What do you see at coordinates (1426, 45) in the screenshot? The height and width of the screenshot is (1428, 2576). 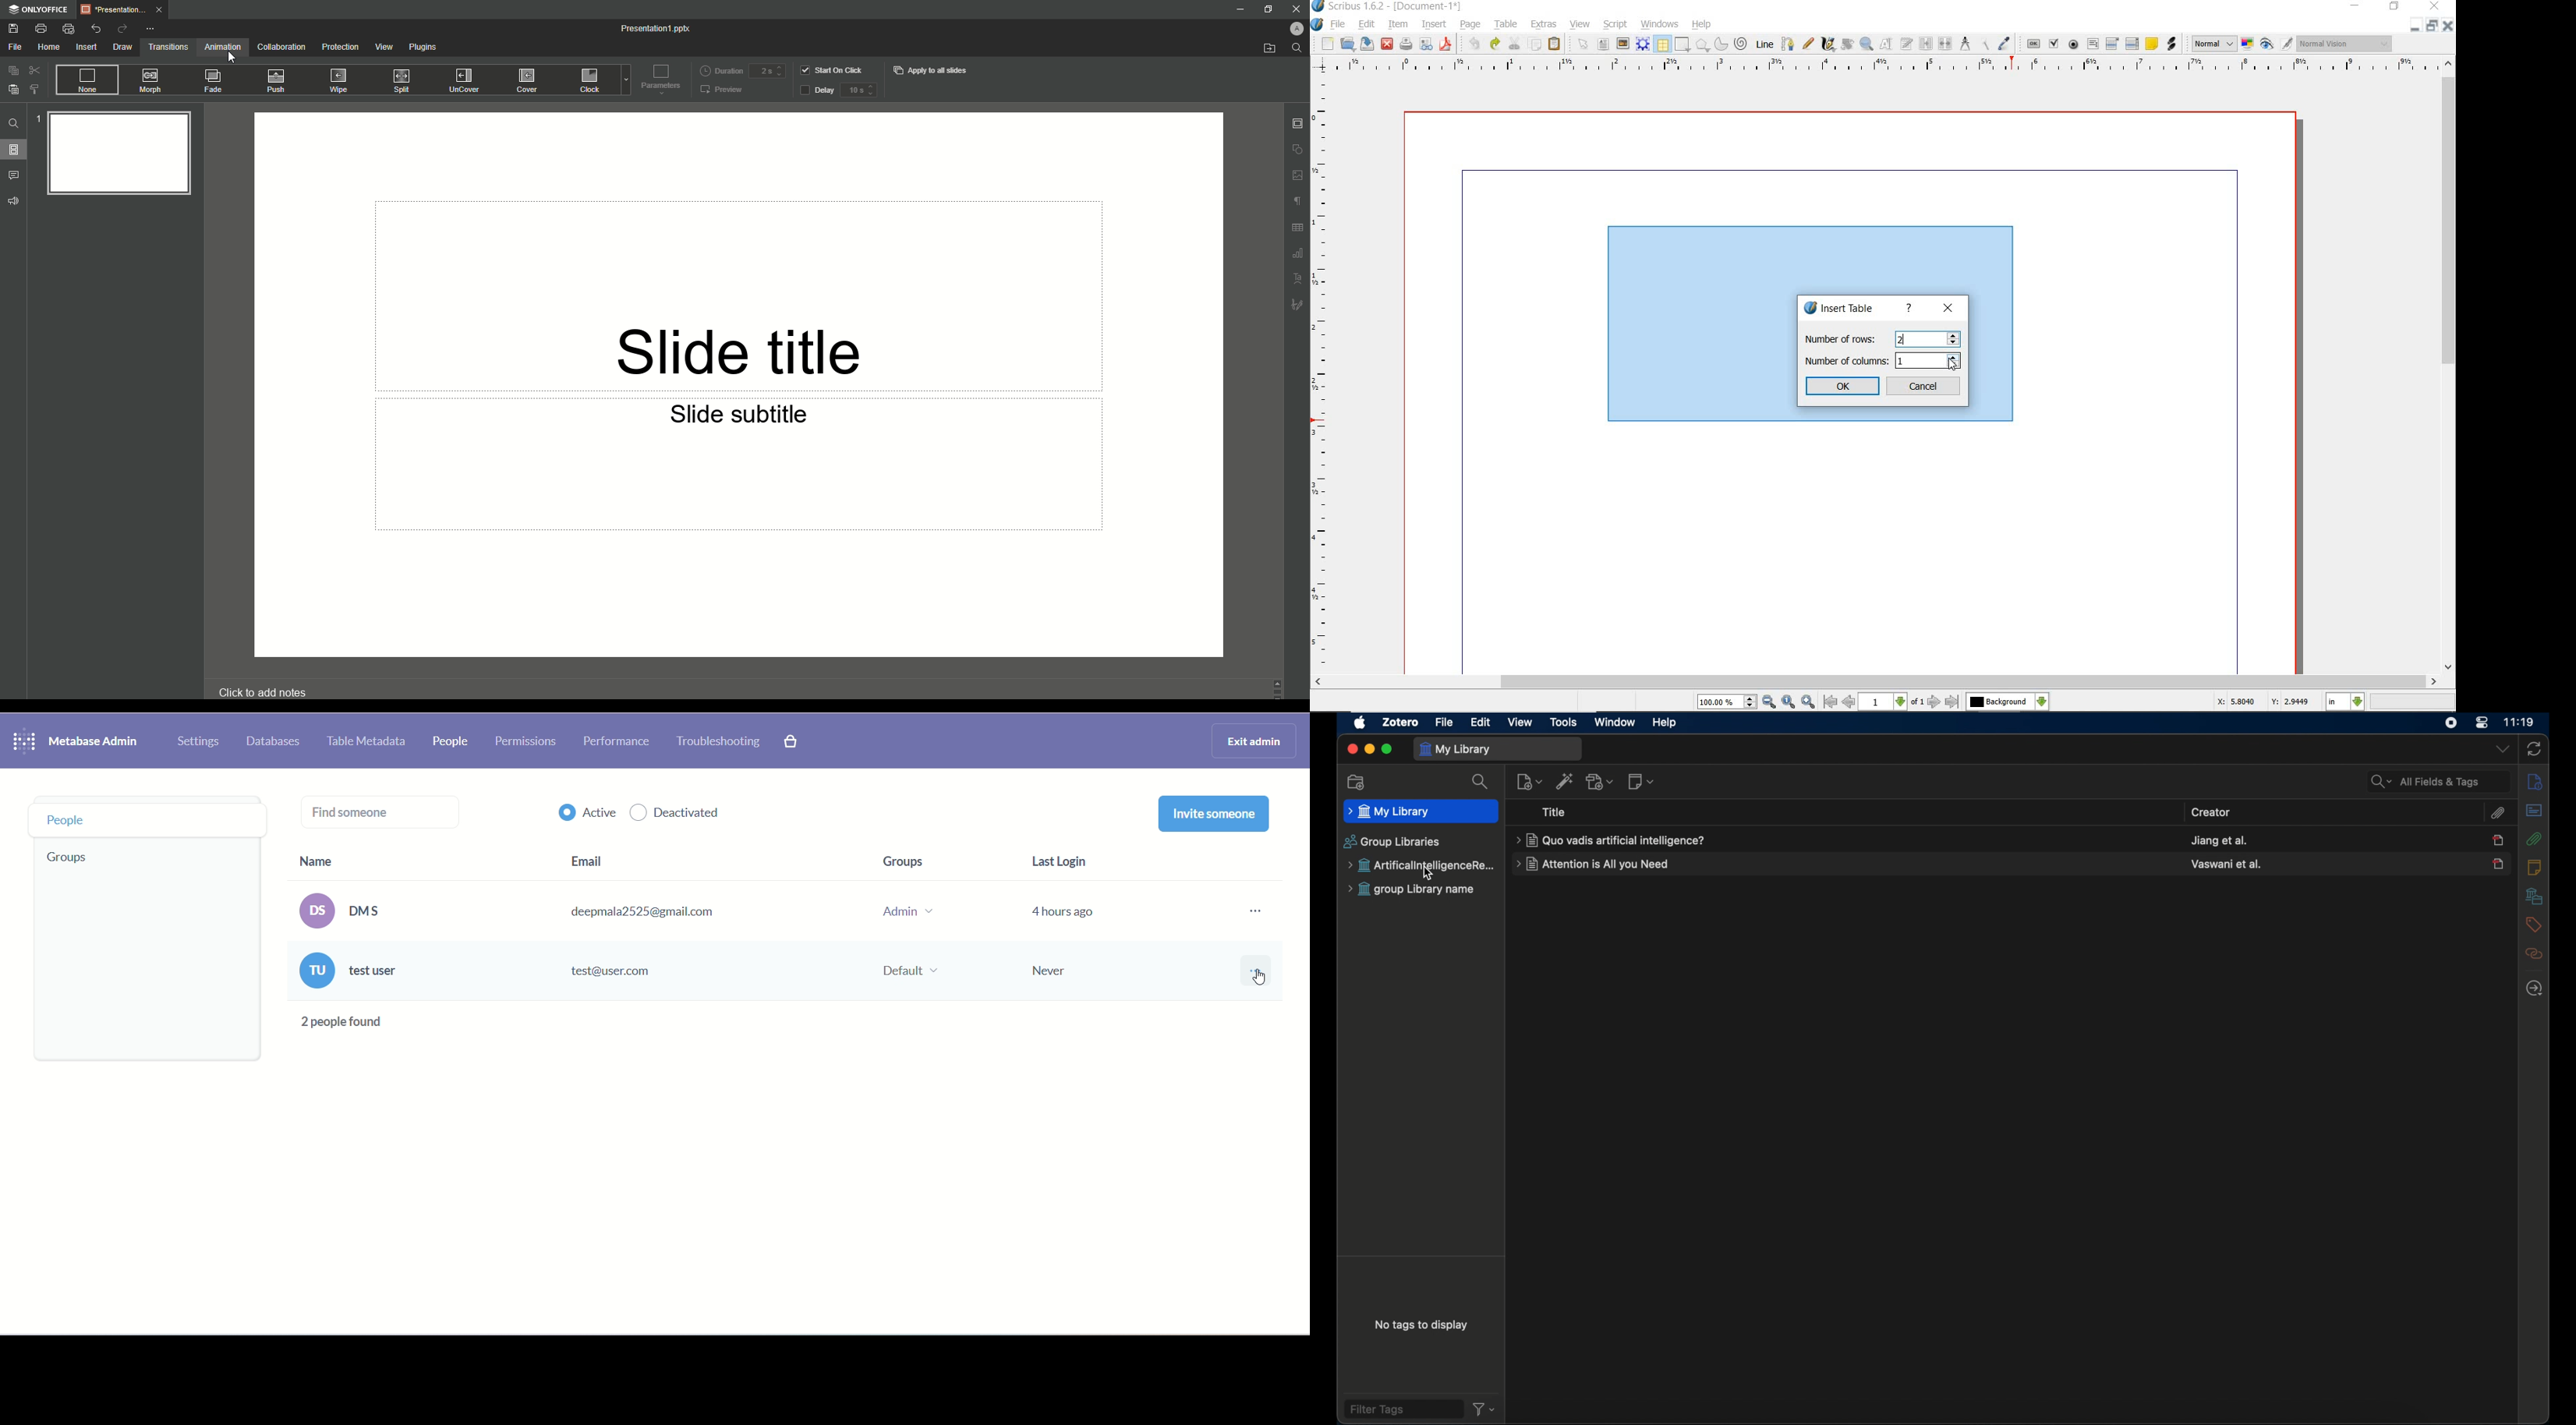 I see `preflight verifier` at bounding box center [1426, 45].